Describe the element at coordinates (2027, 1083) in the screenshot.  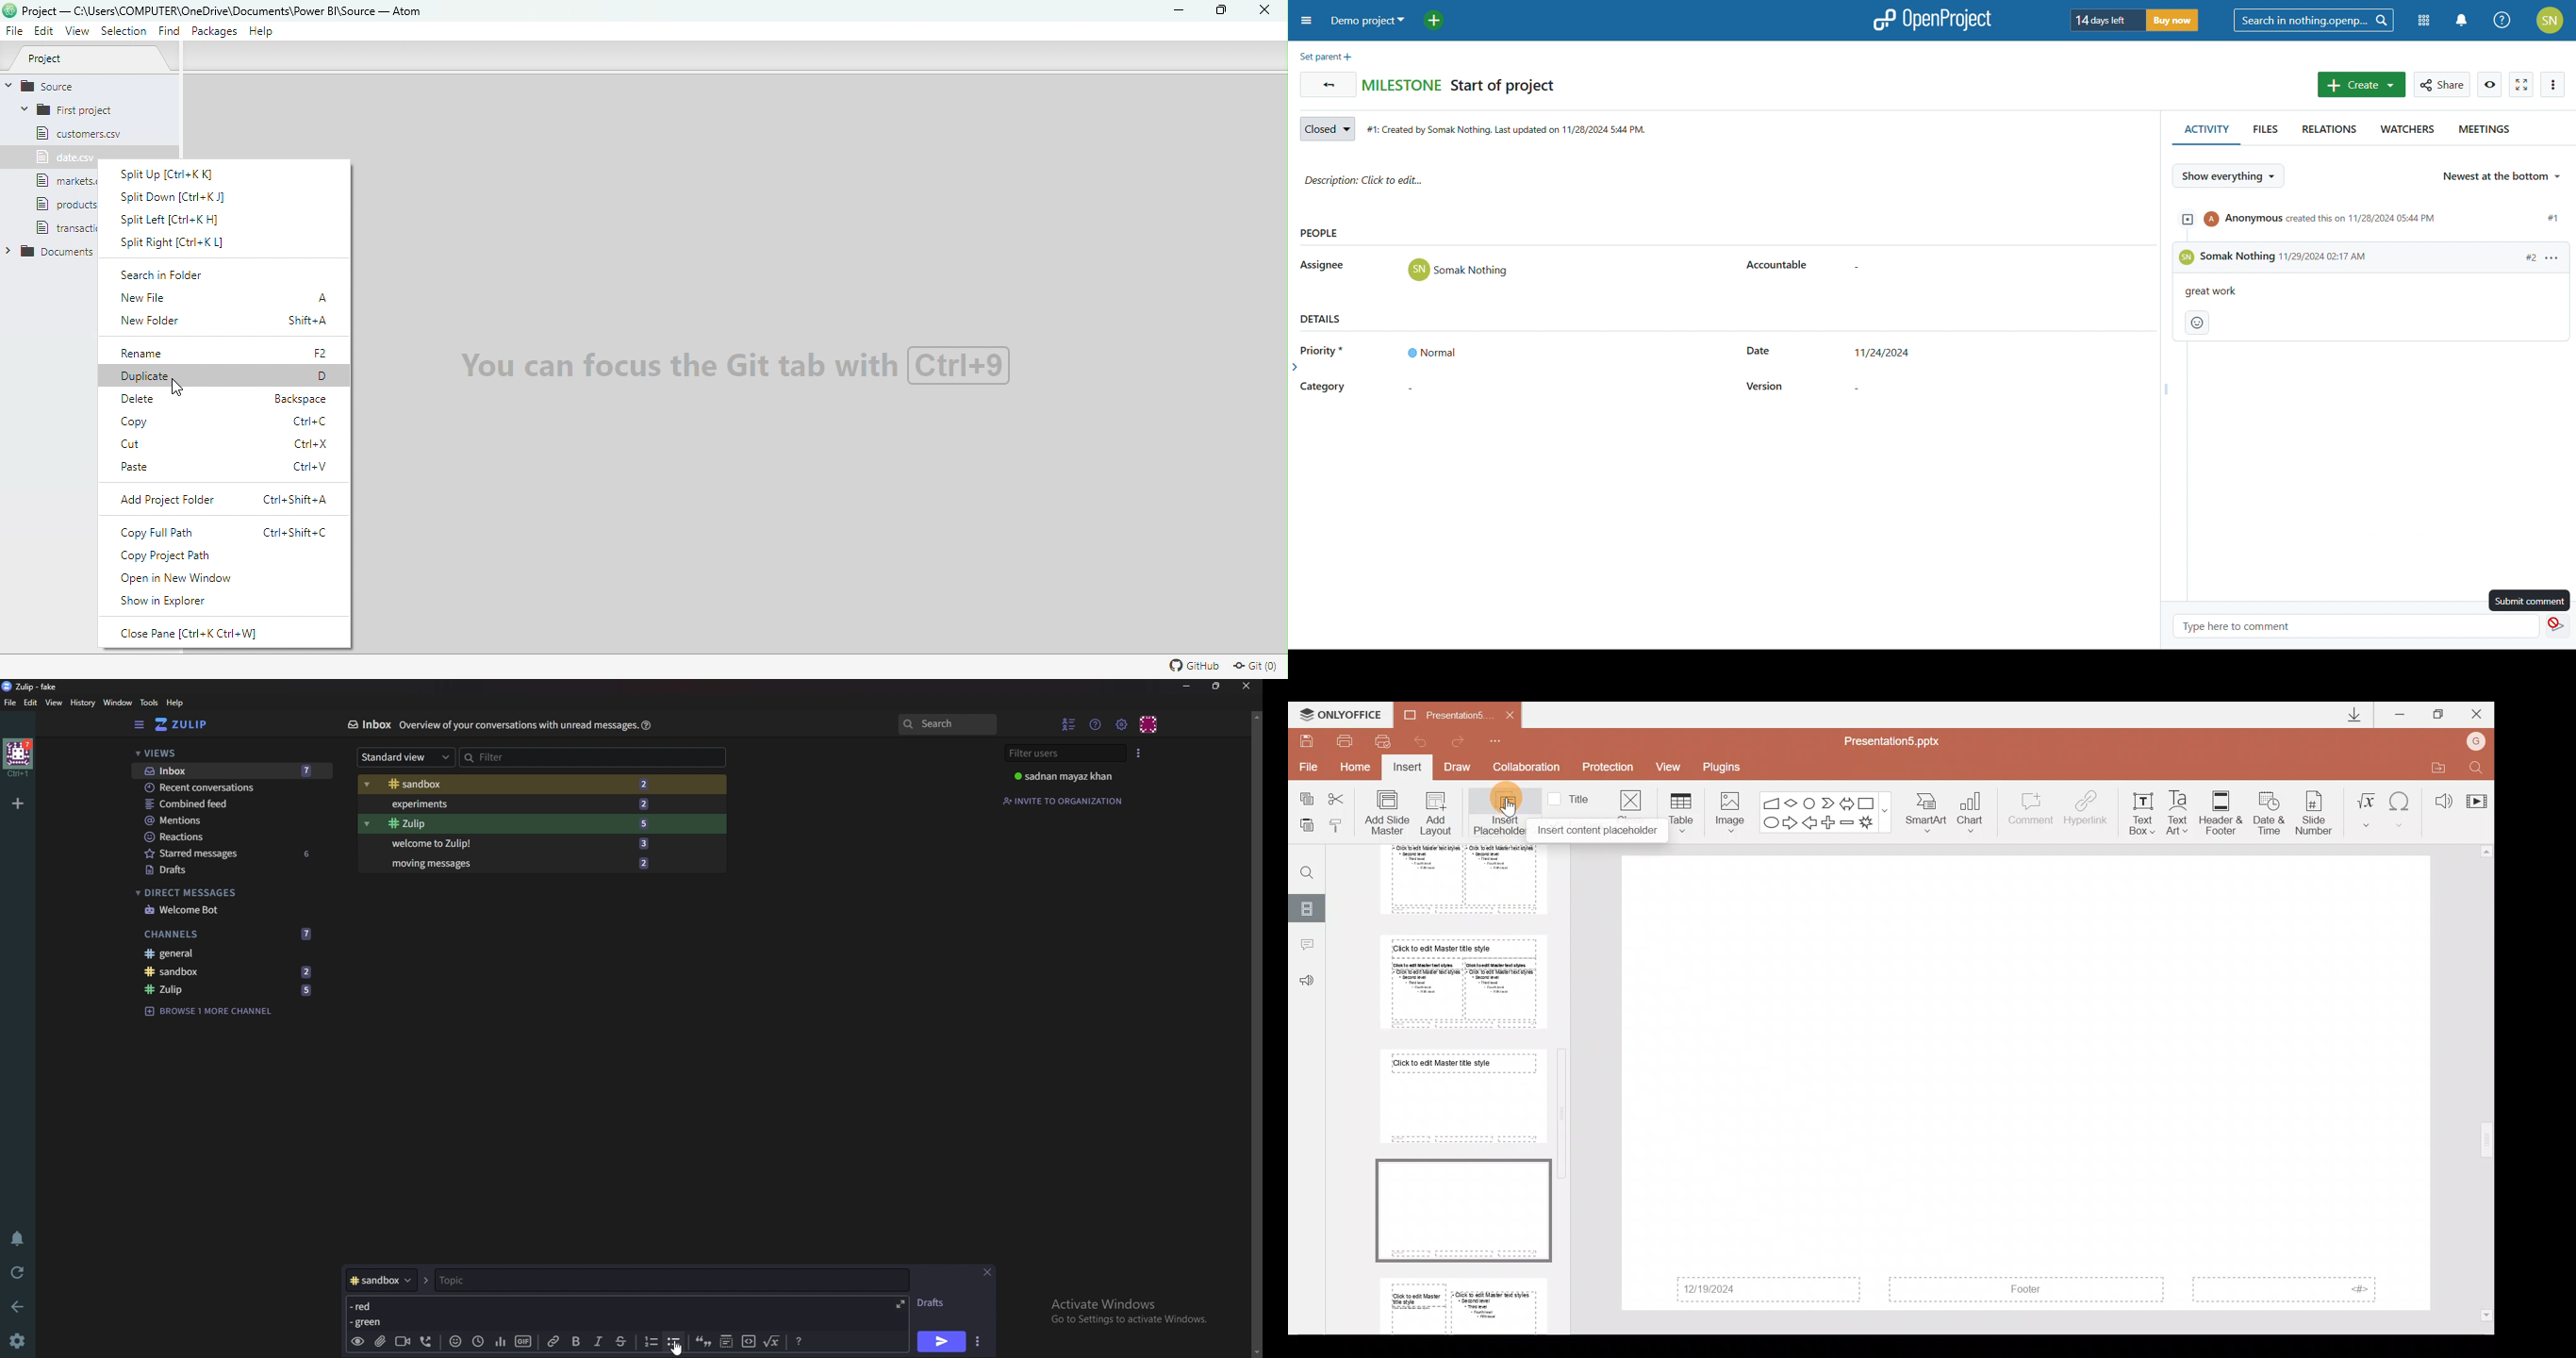
I see `Presentation slide` at that location.